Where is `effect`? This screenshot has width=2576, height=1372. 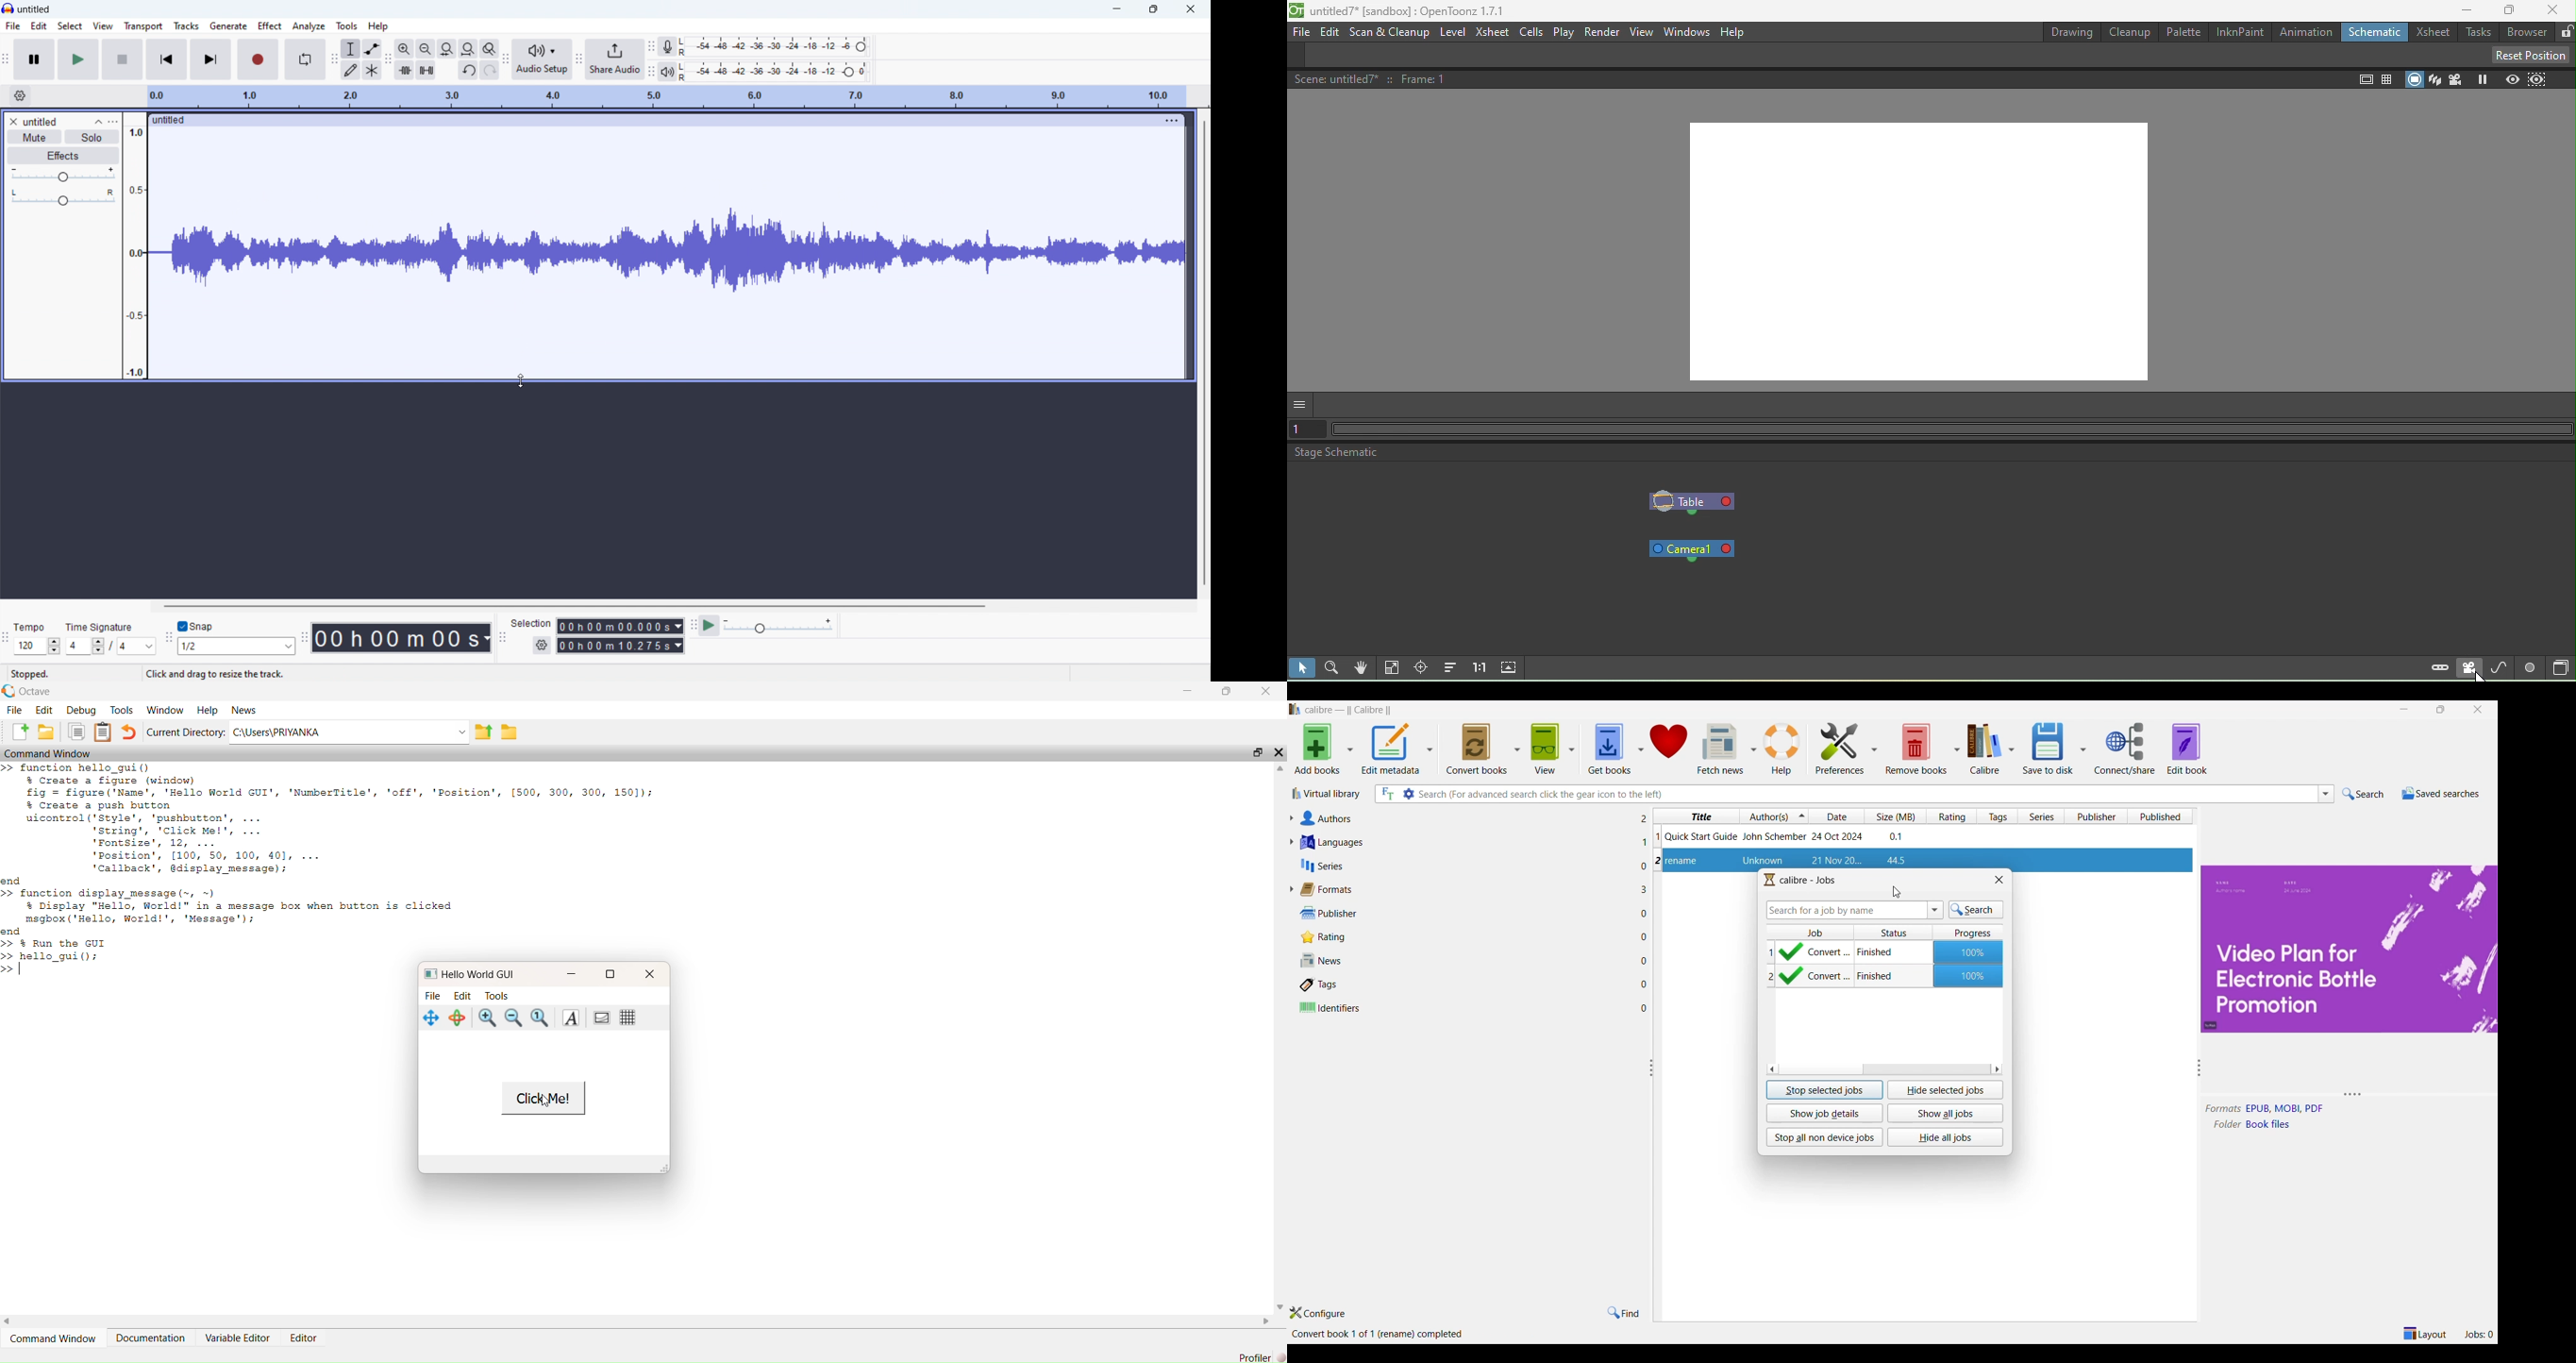
effect is located at coordinates (269, 26).